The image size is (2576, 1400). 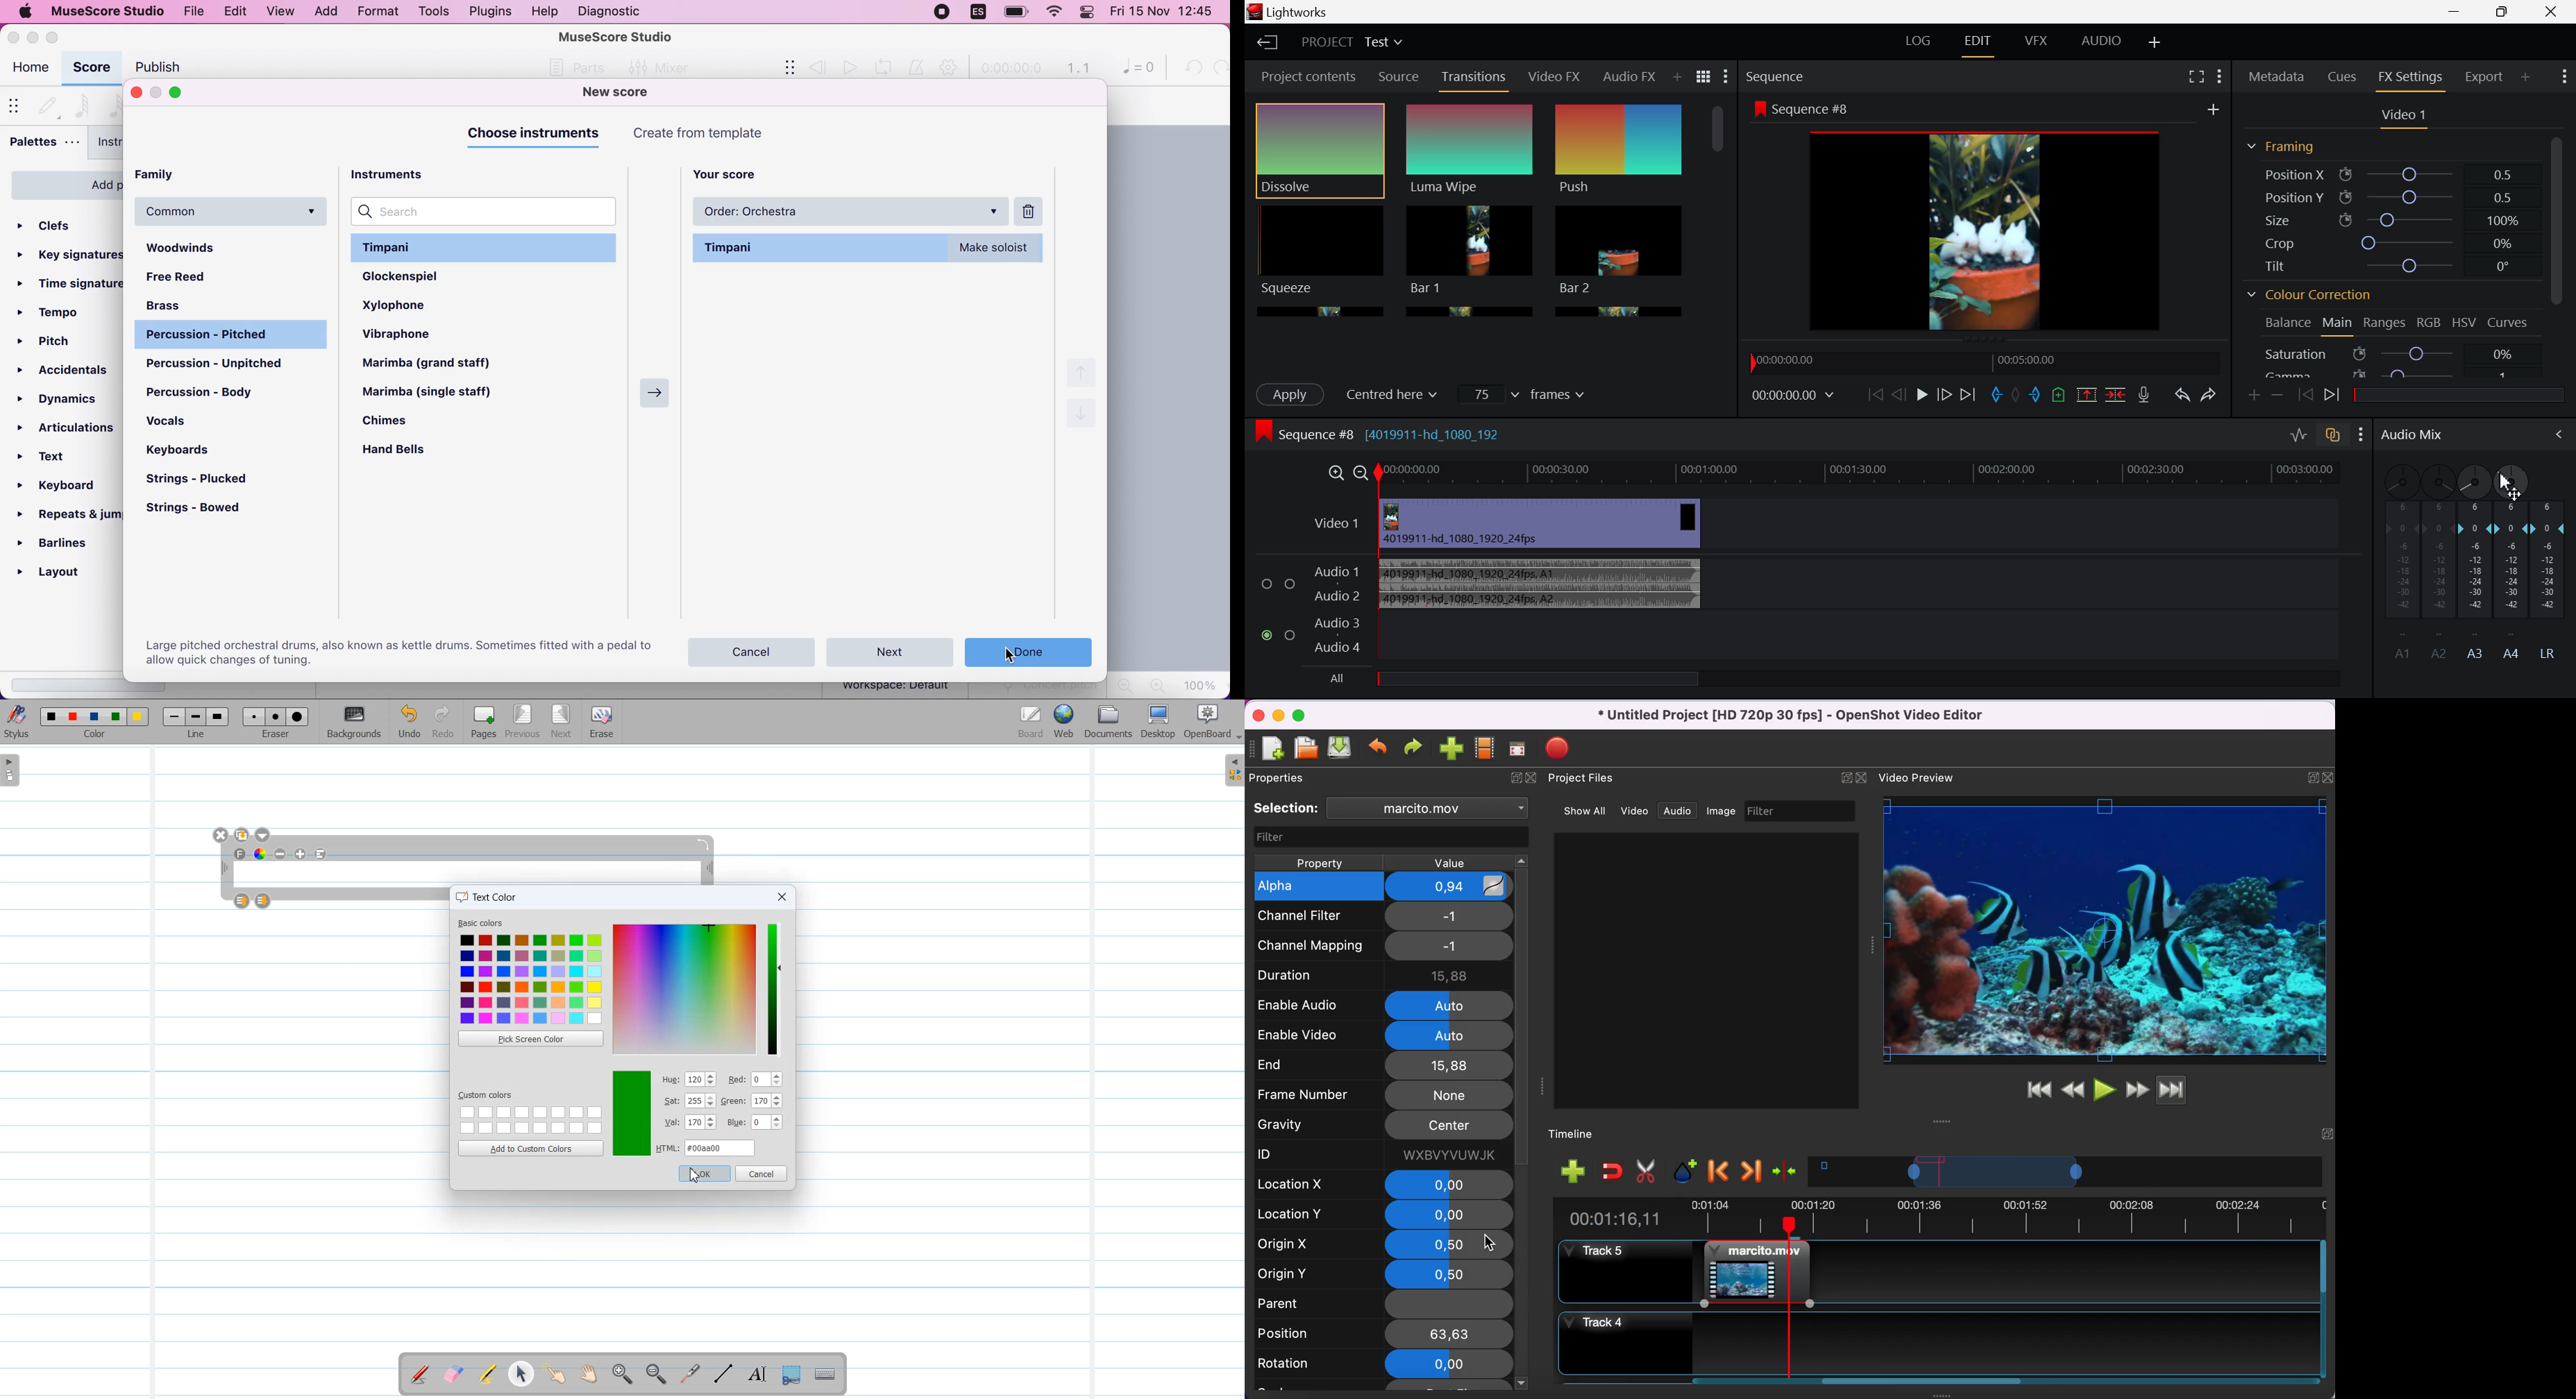 What do you see at coordinates (849, 212) in the screenshot?
I see `order: orchestra` at bounding box center [849, 212].